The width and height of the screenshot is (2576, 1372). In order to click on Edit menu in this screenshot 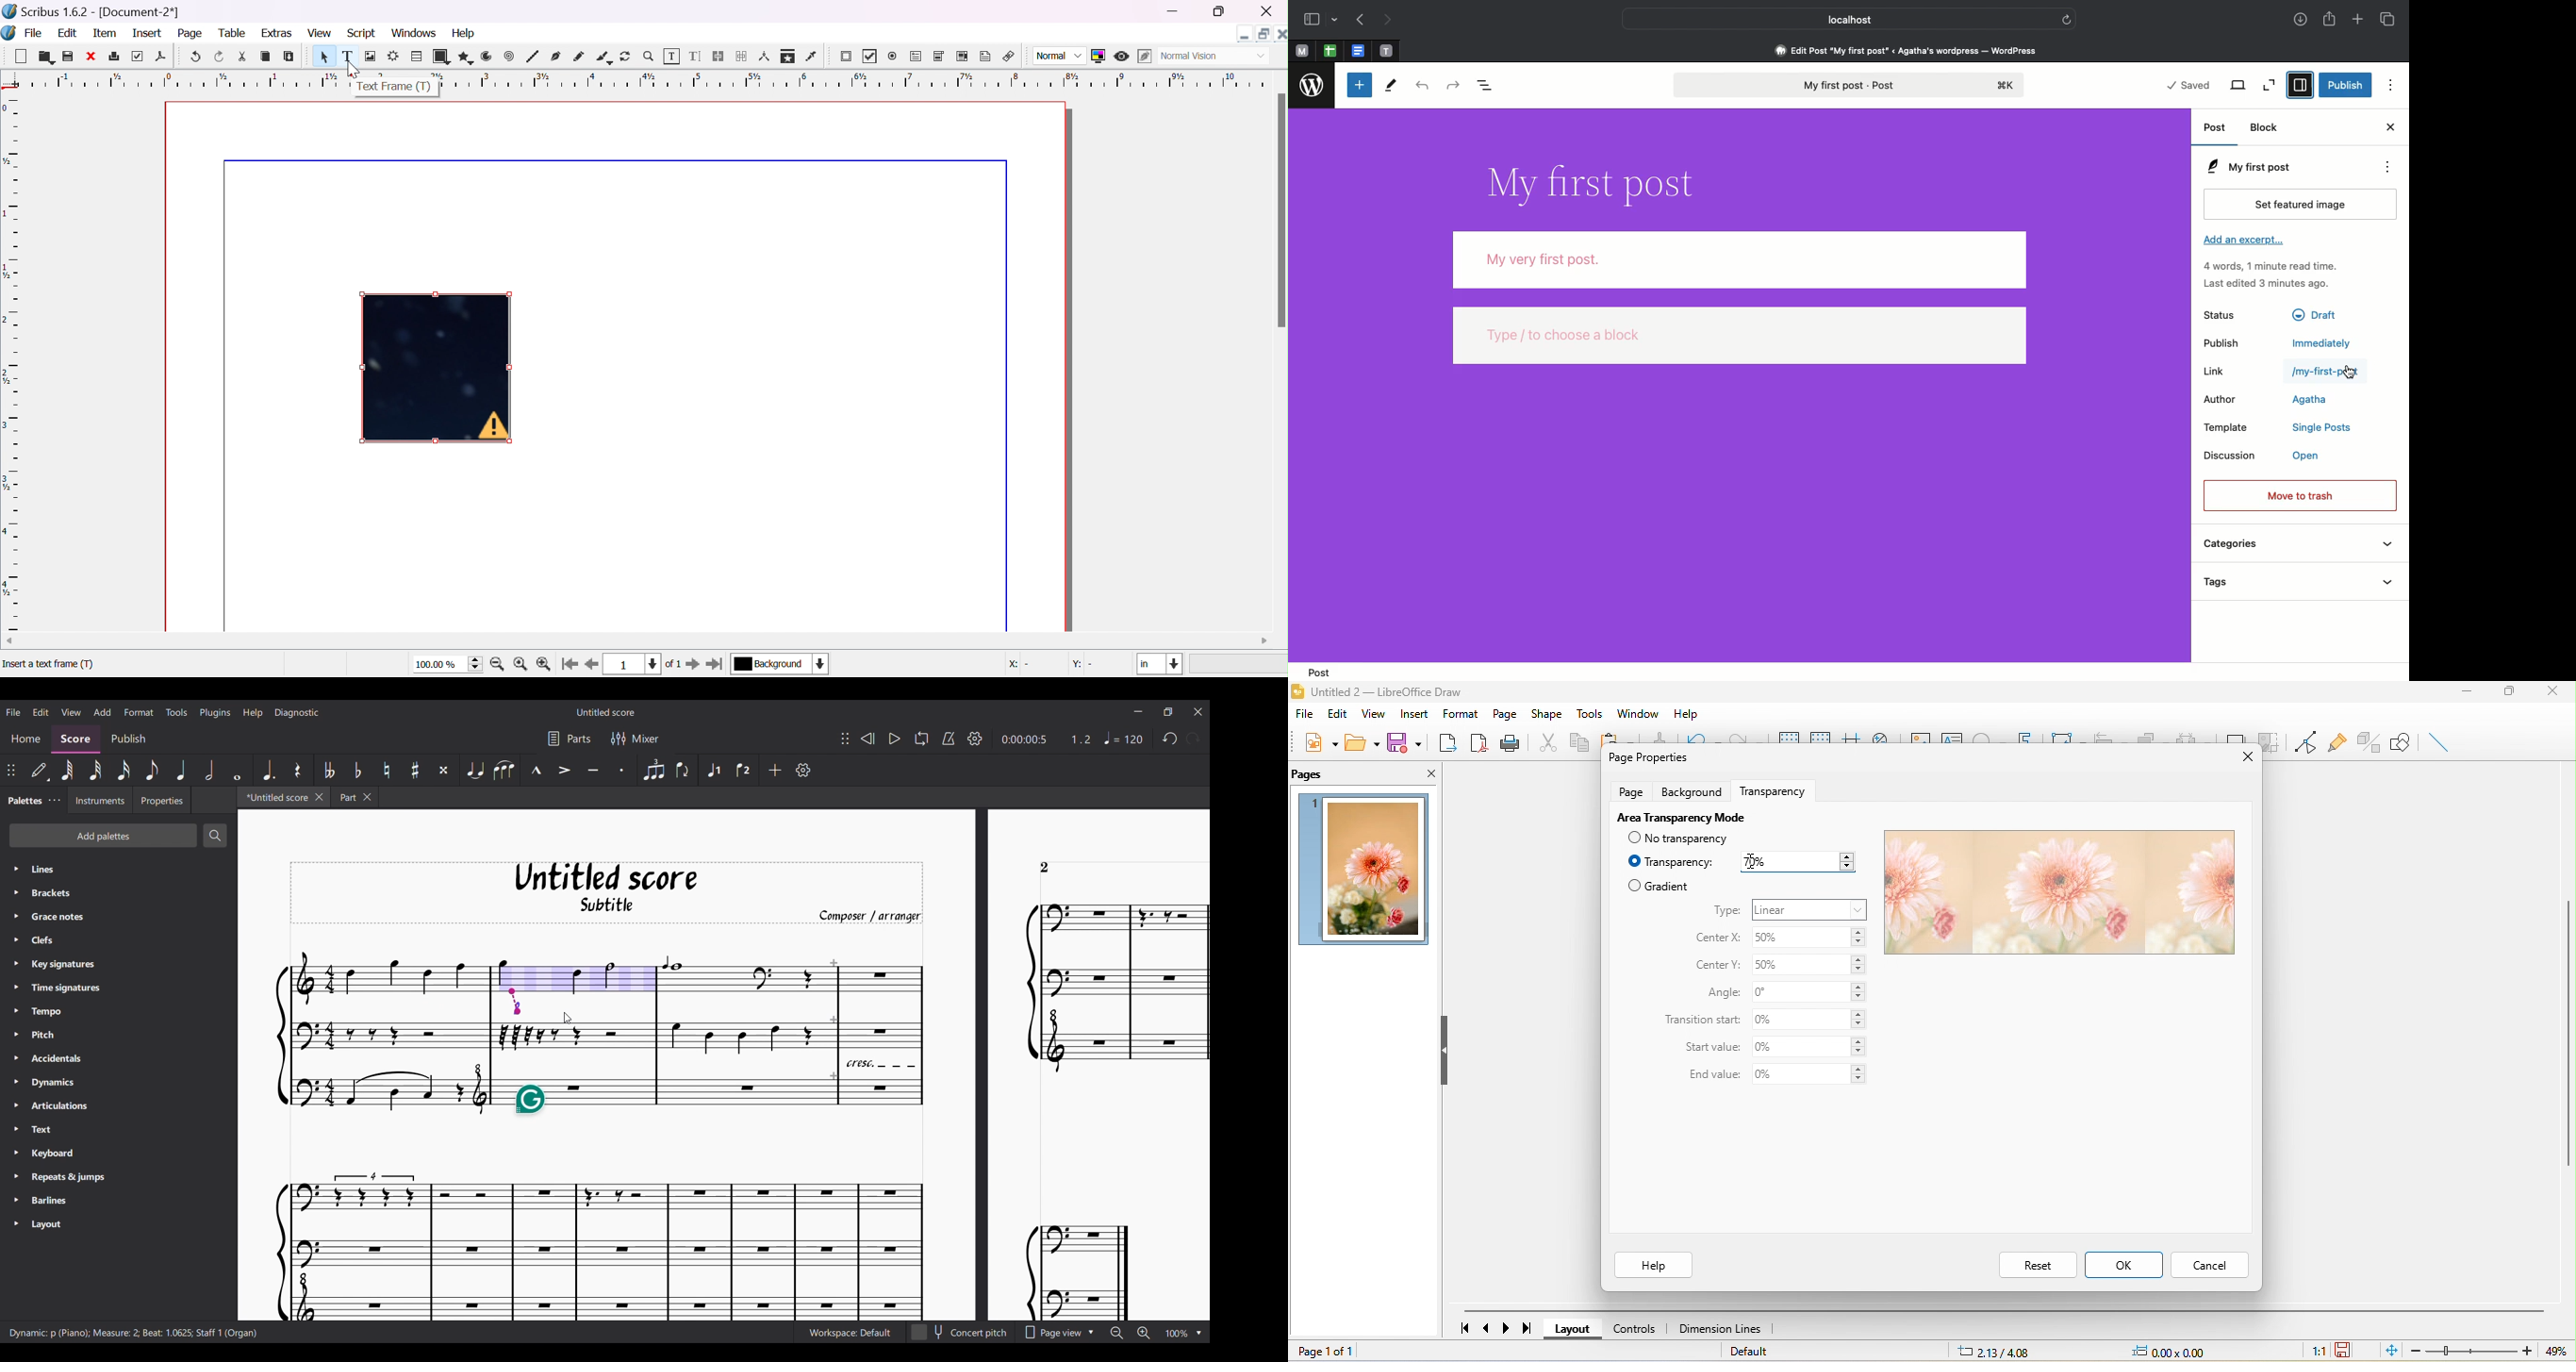, I will do `click(41, 711)`.